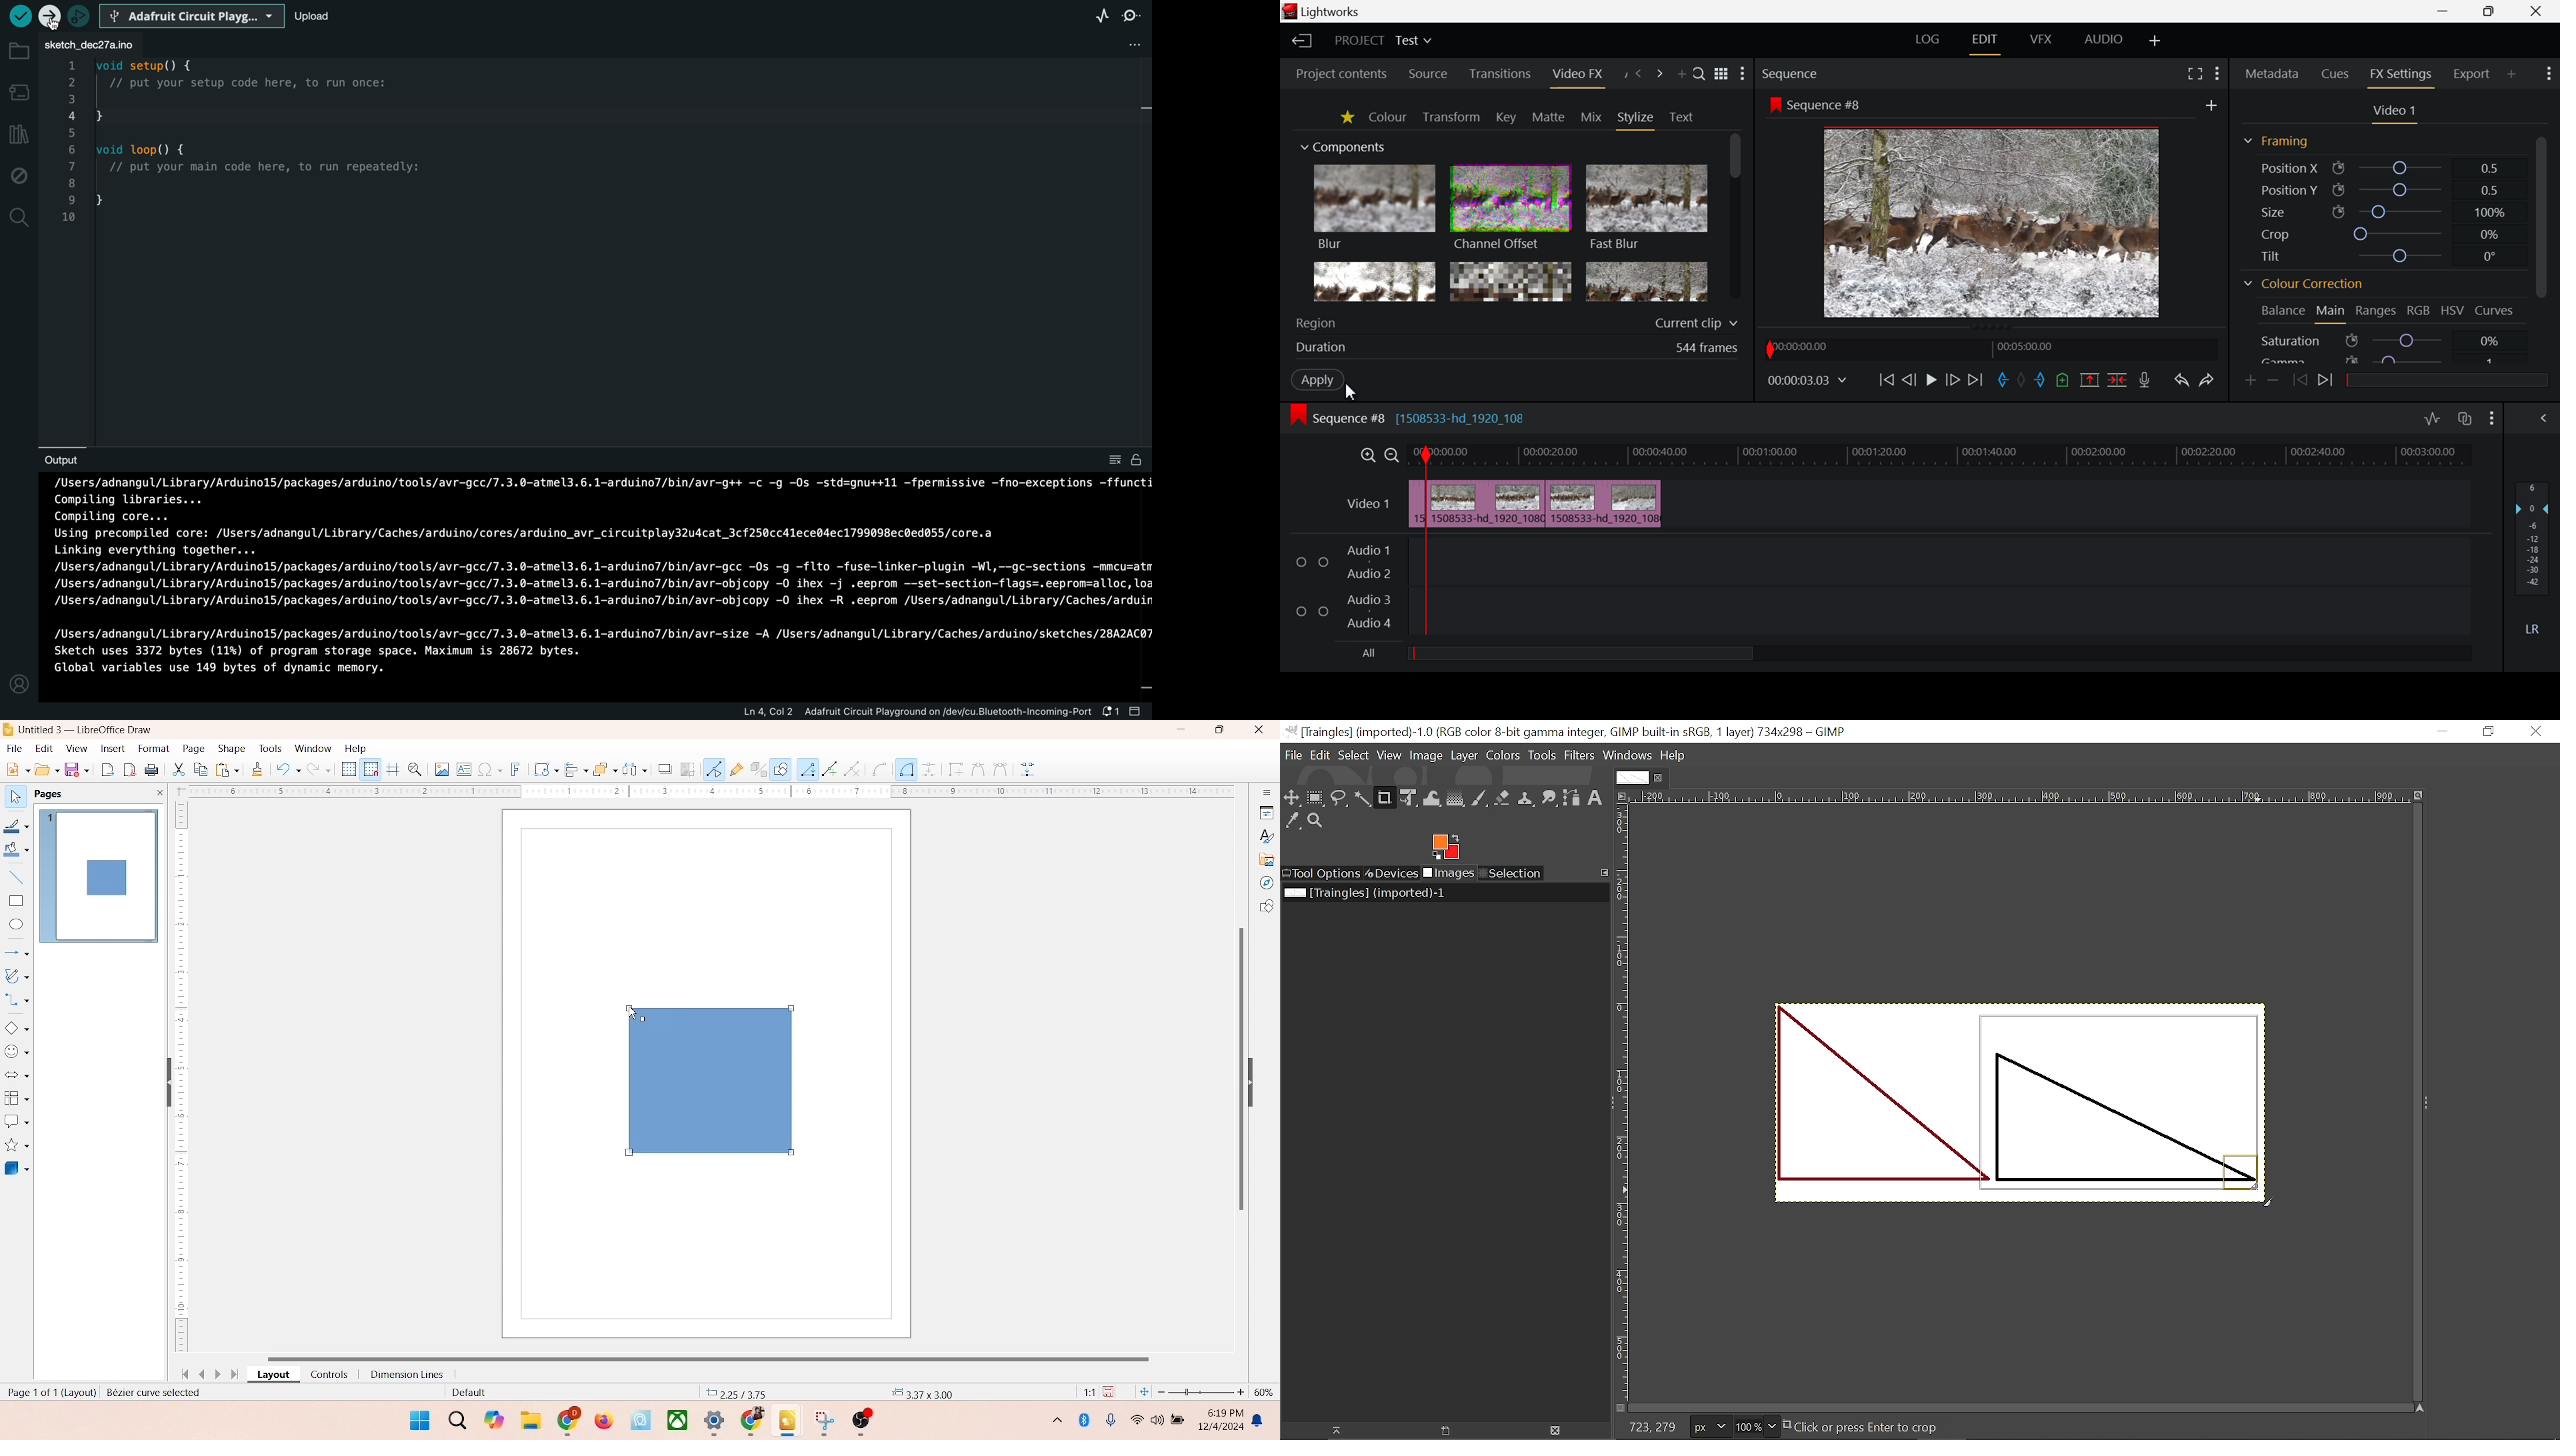  I want to click on folders, so click(530, 1418).